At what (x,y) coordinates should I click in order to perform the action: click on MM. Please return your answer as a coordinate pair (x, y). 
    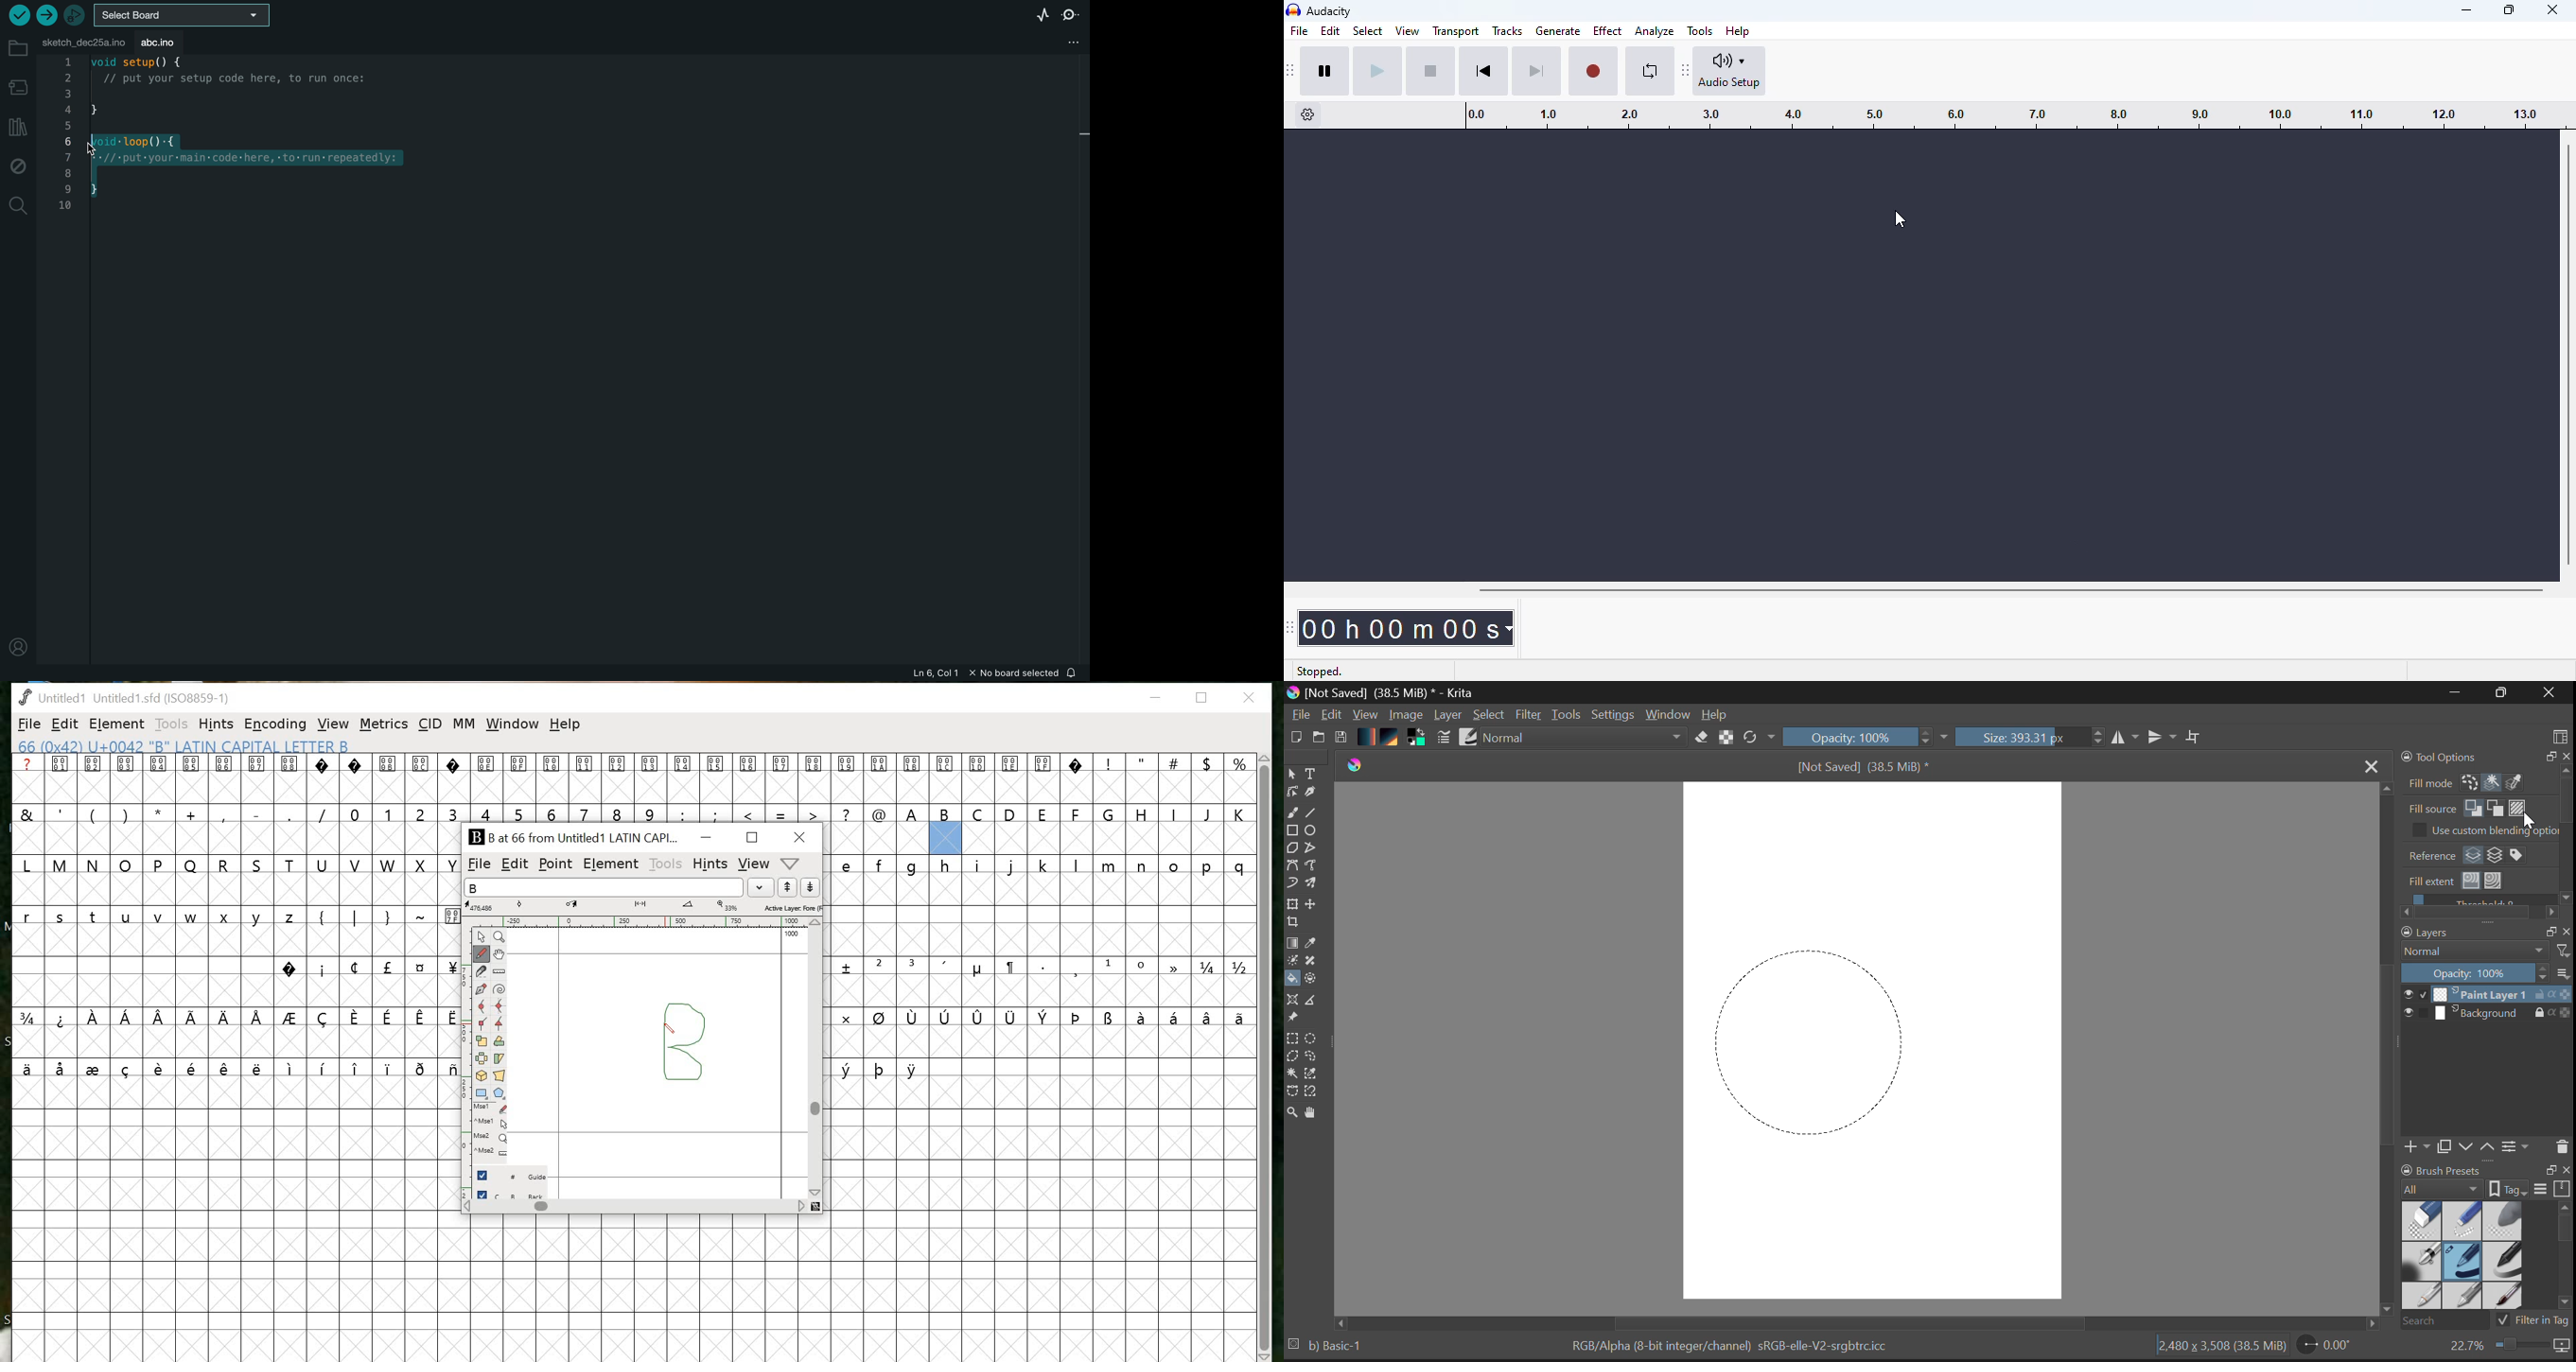
    Looking at the image, I should click on (465, 724).